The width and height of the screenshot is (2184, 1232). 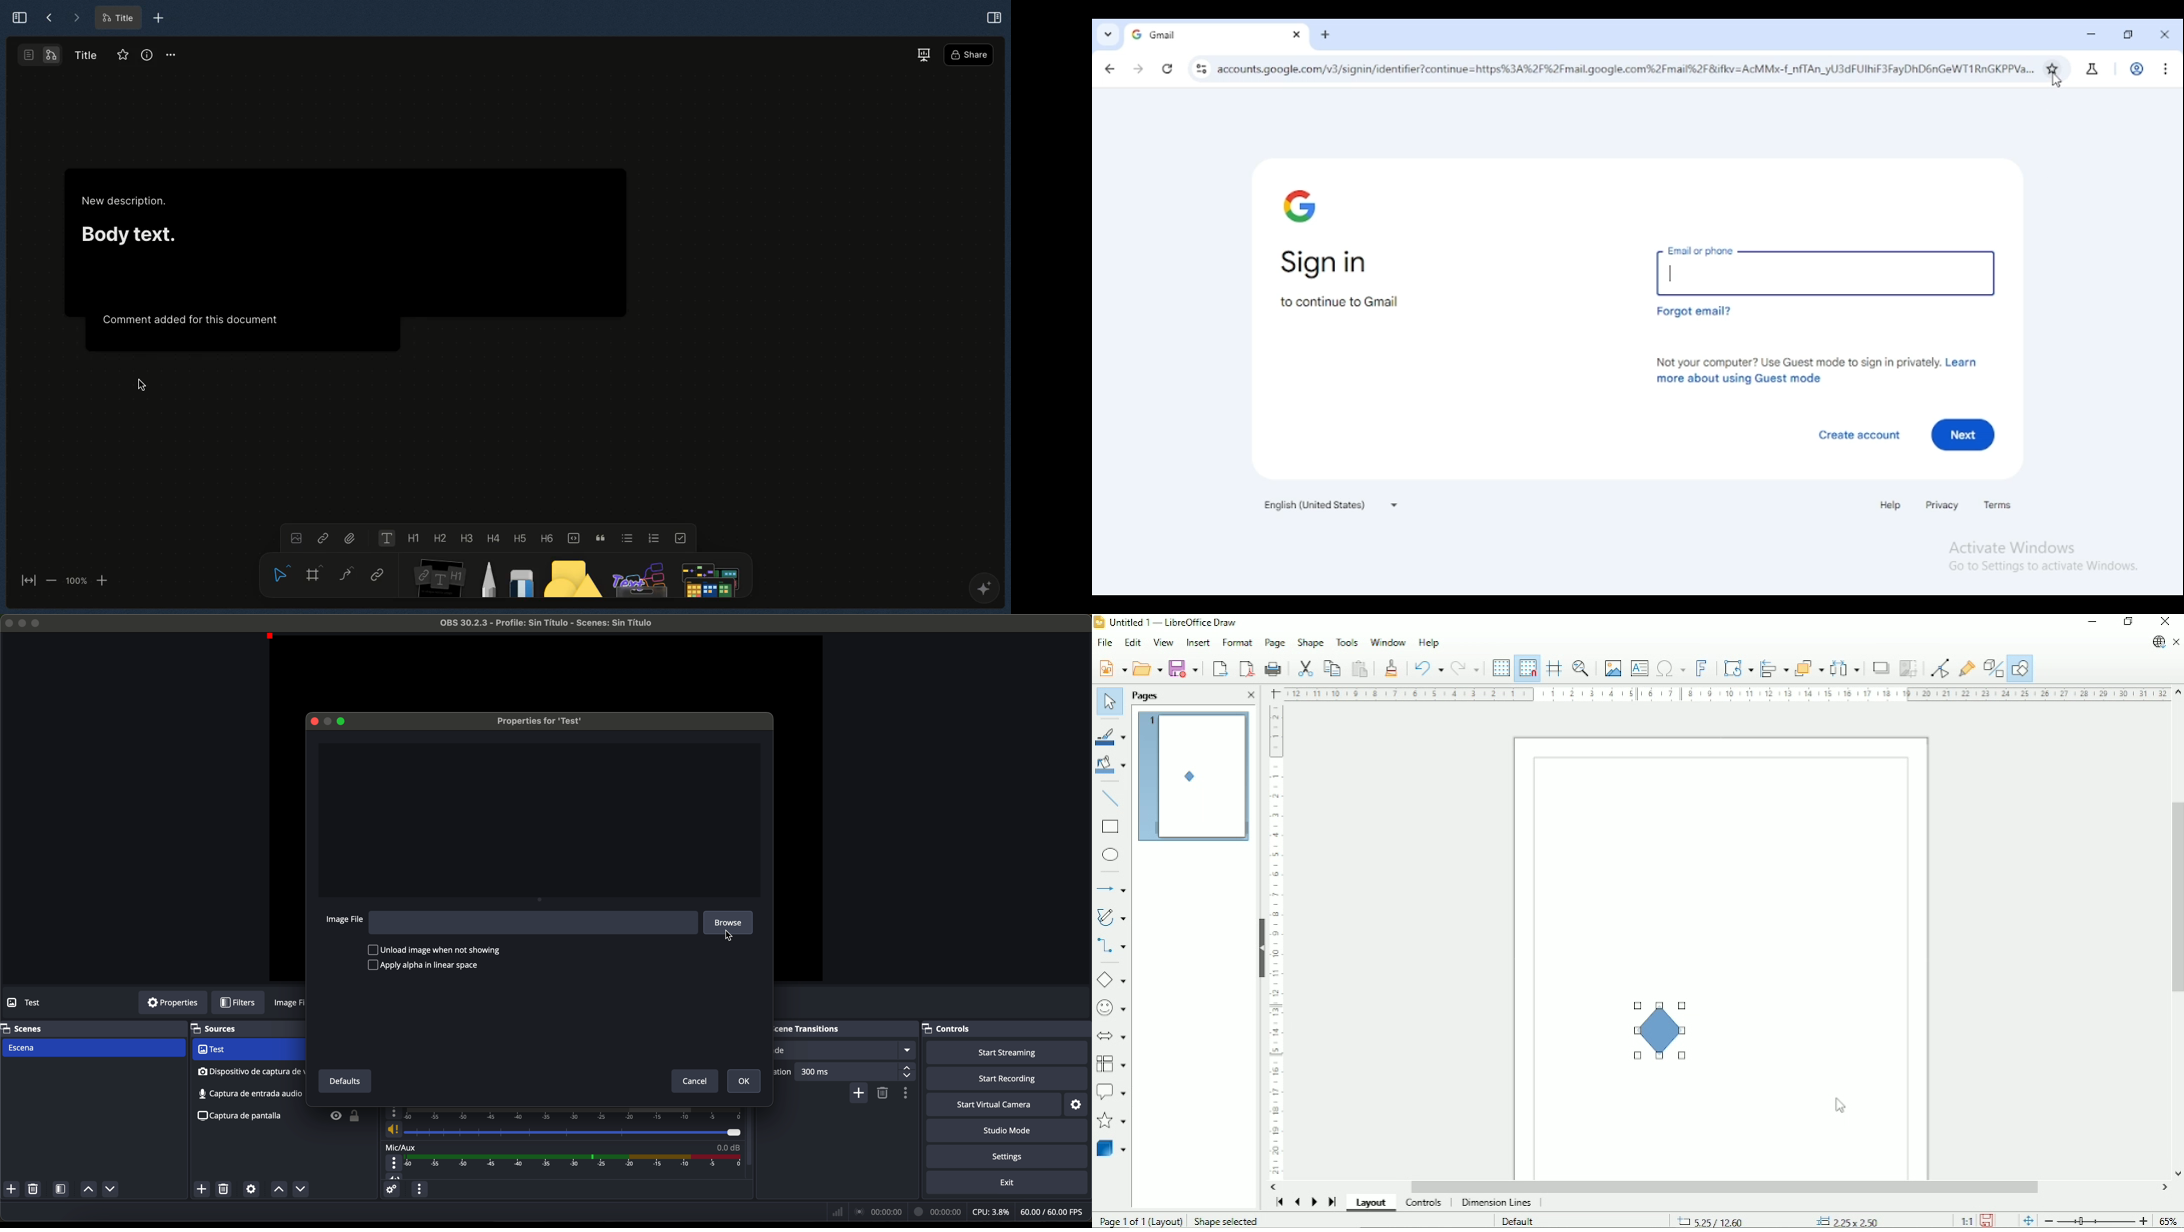 I want to click on video capture device, so click(x=247, y=1050).